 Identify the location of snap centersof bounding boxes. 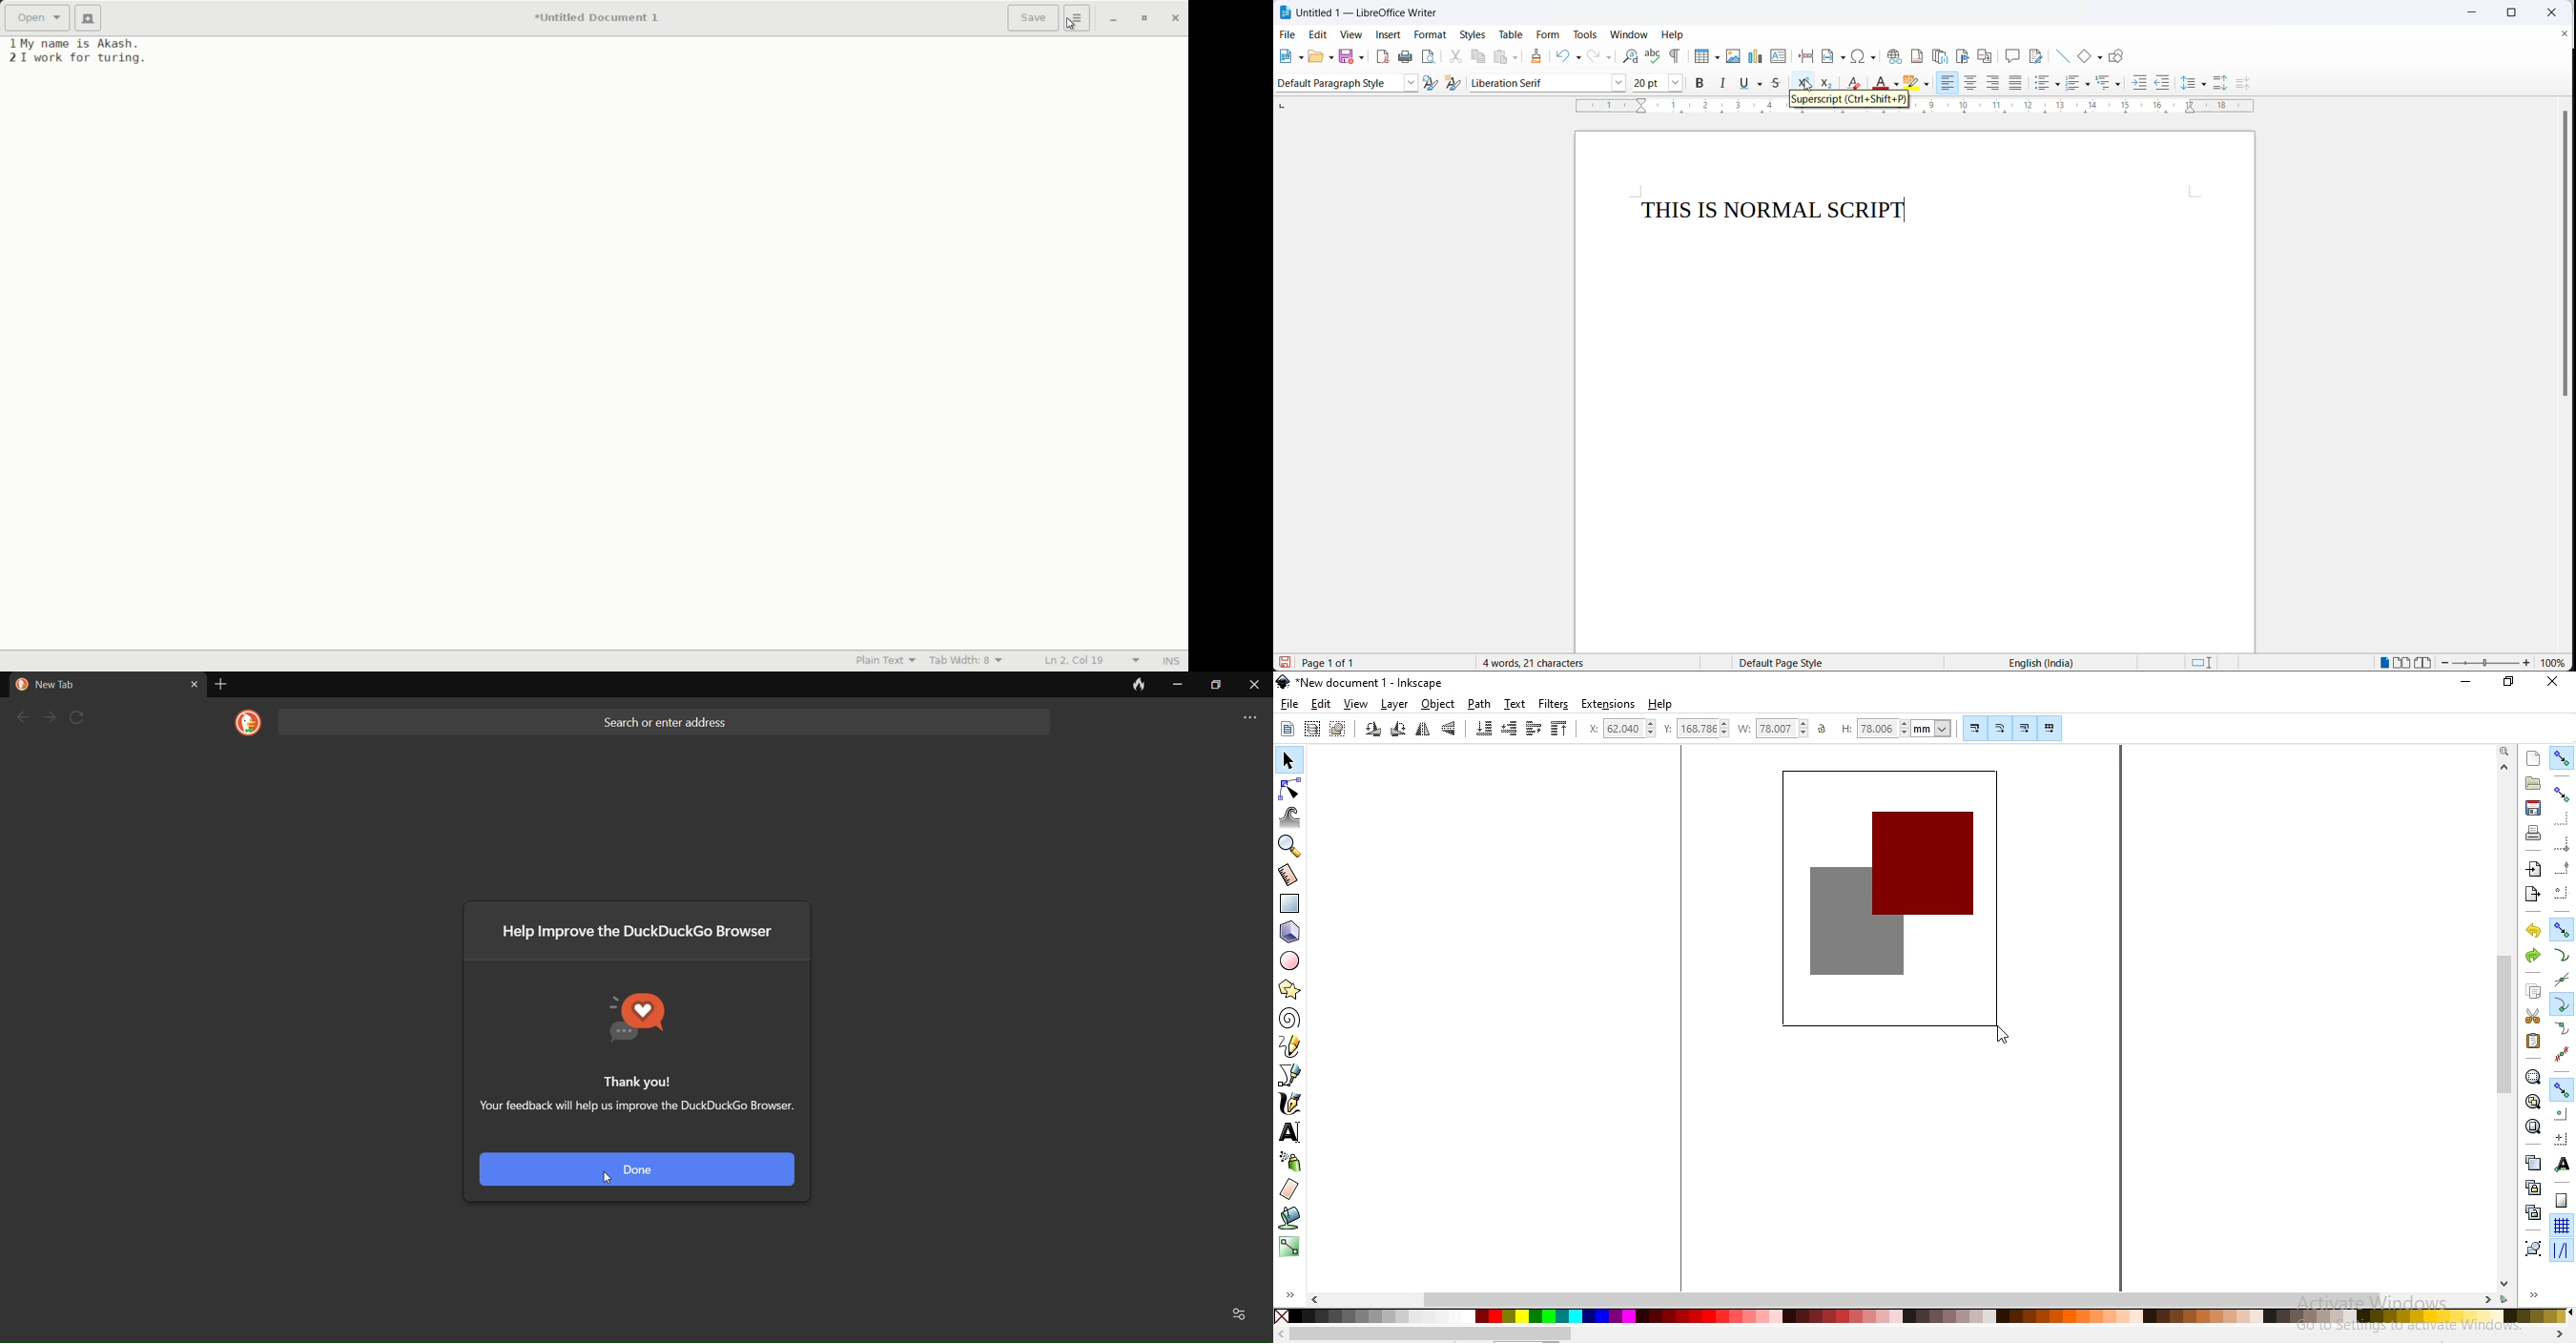
(2560, 894).